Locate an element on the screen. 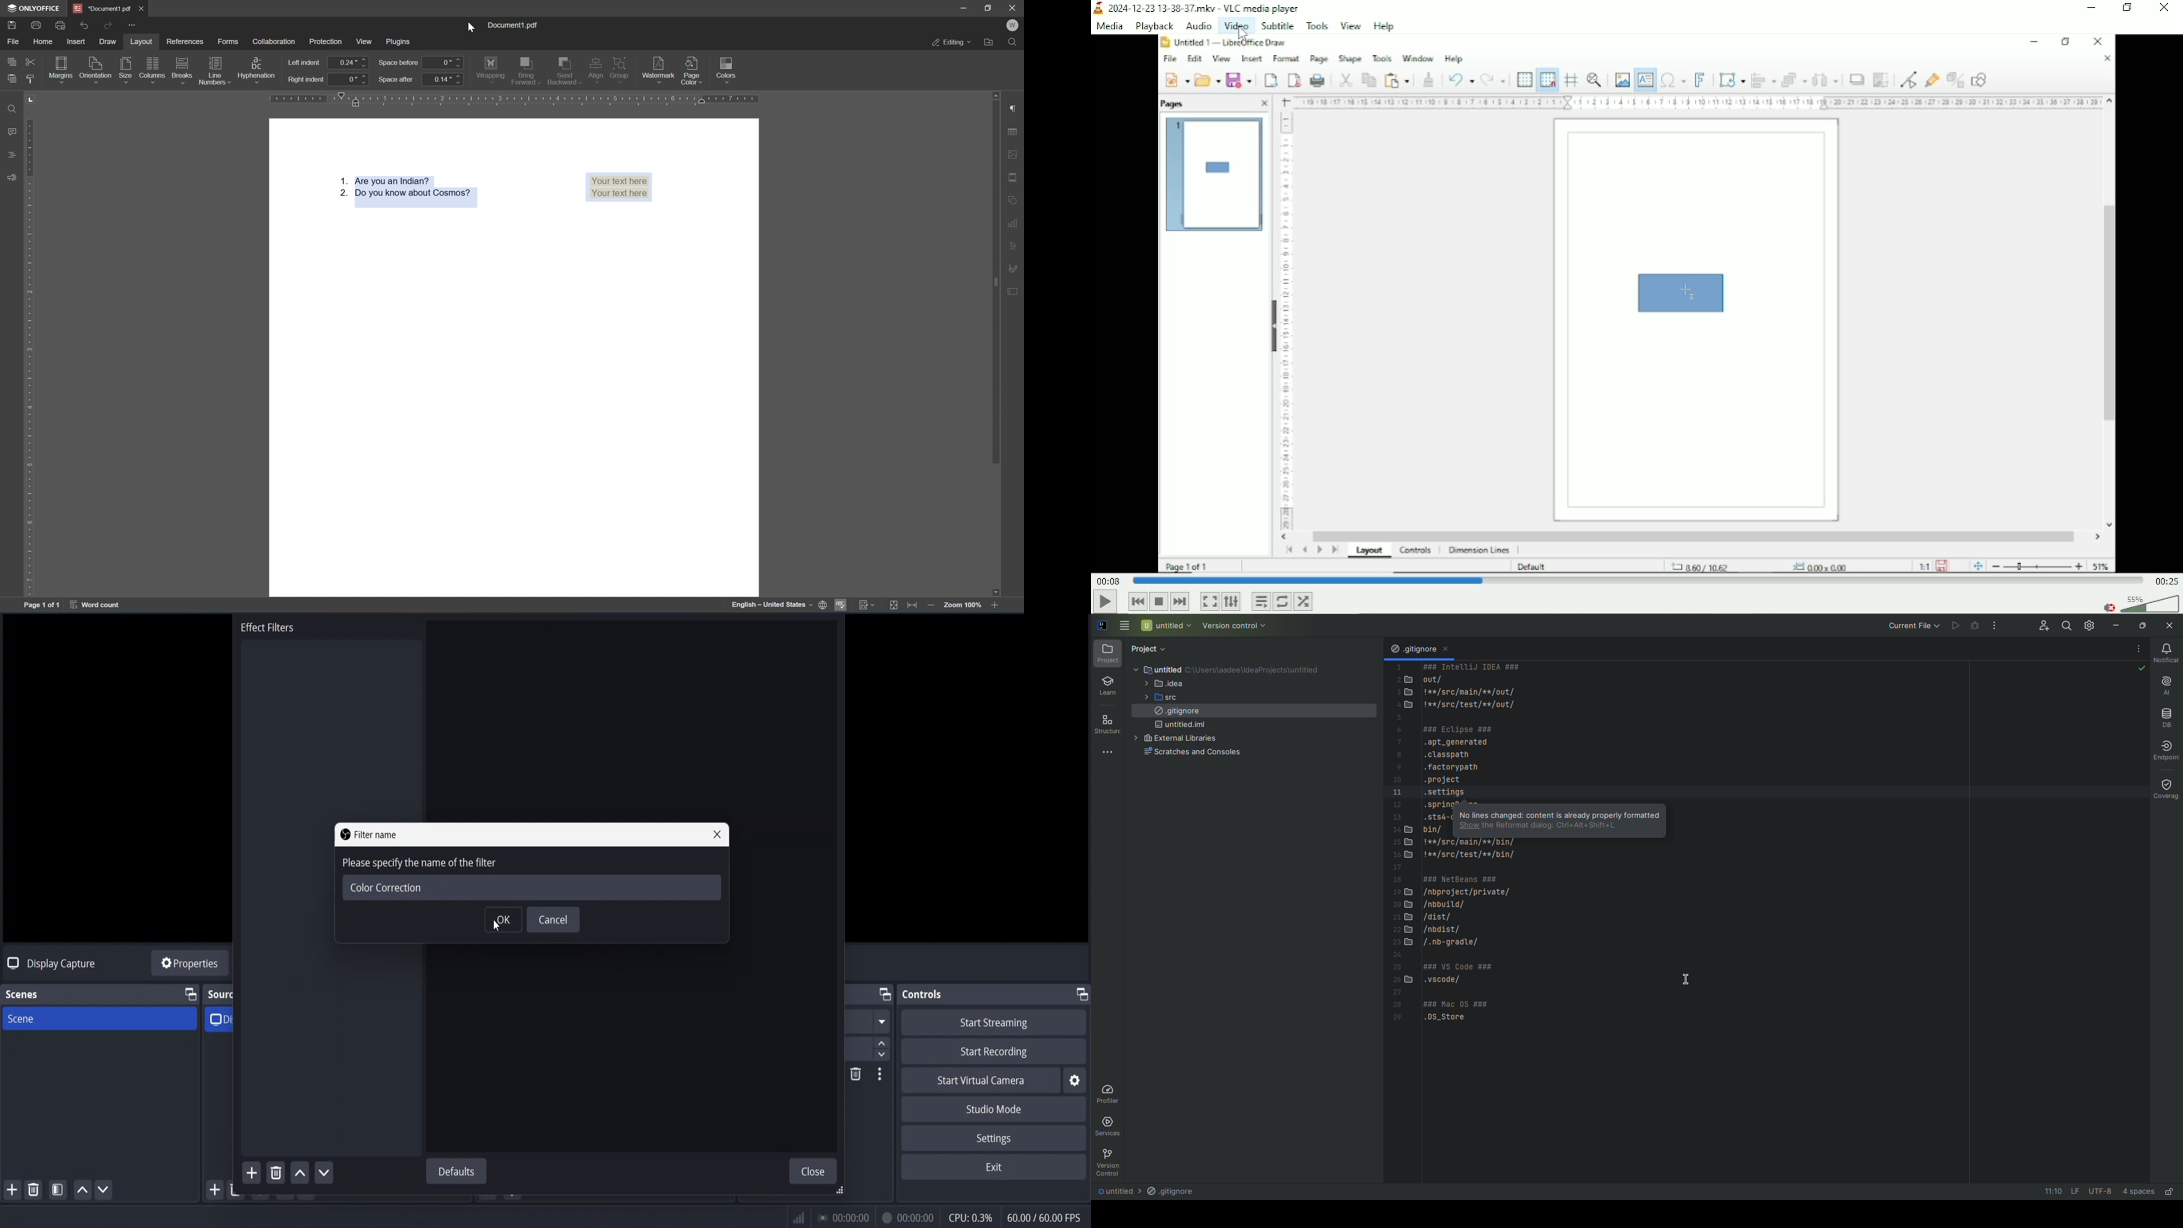 The image size is (2184, 1232). UP is located at coordinates (80, 1193).